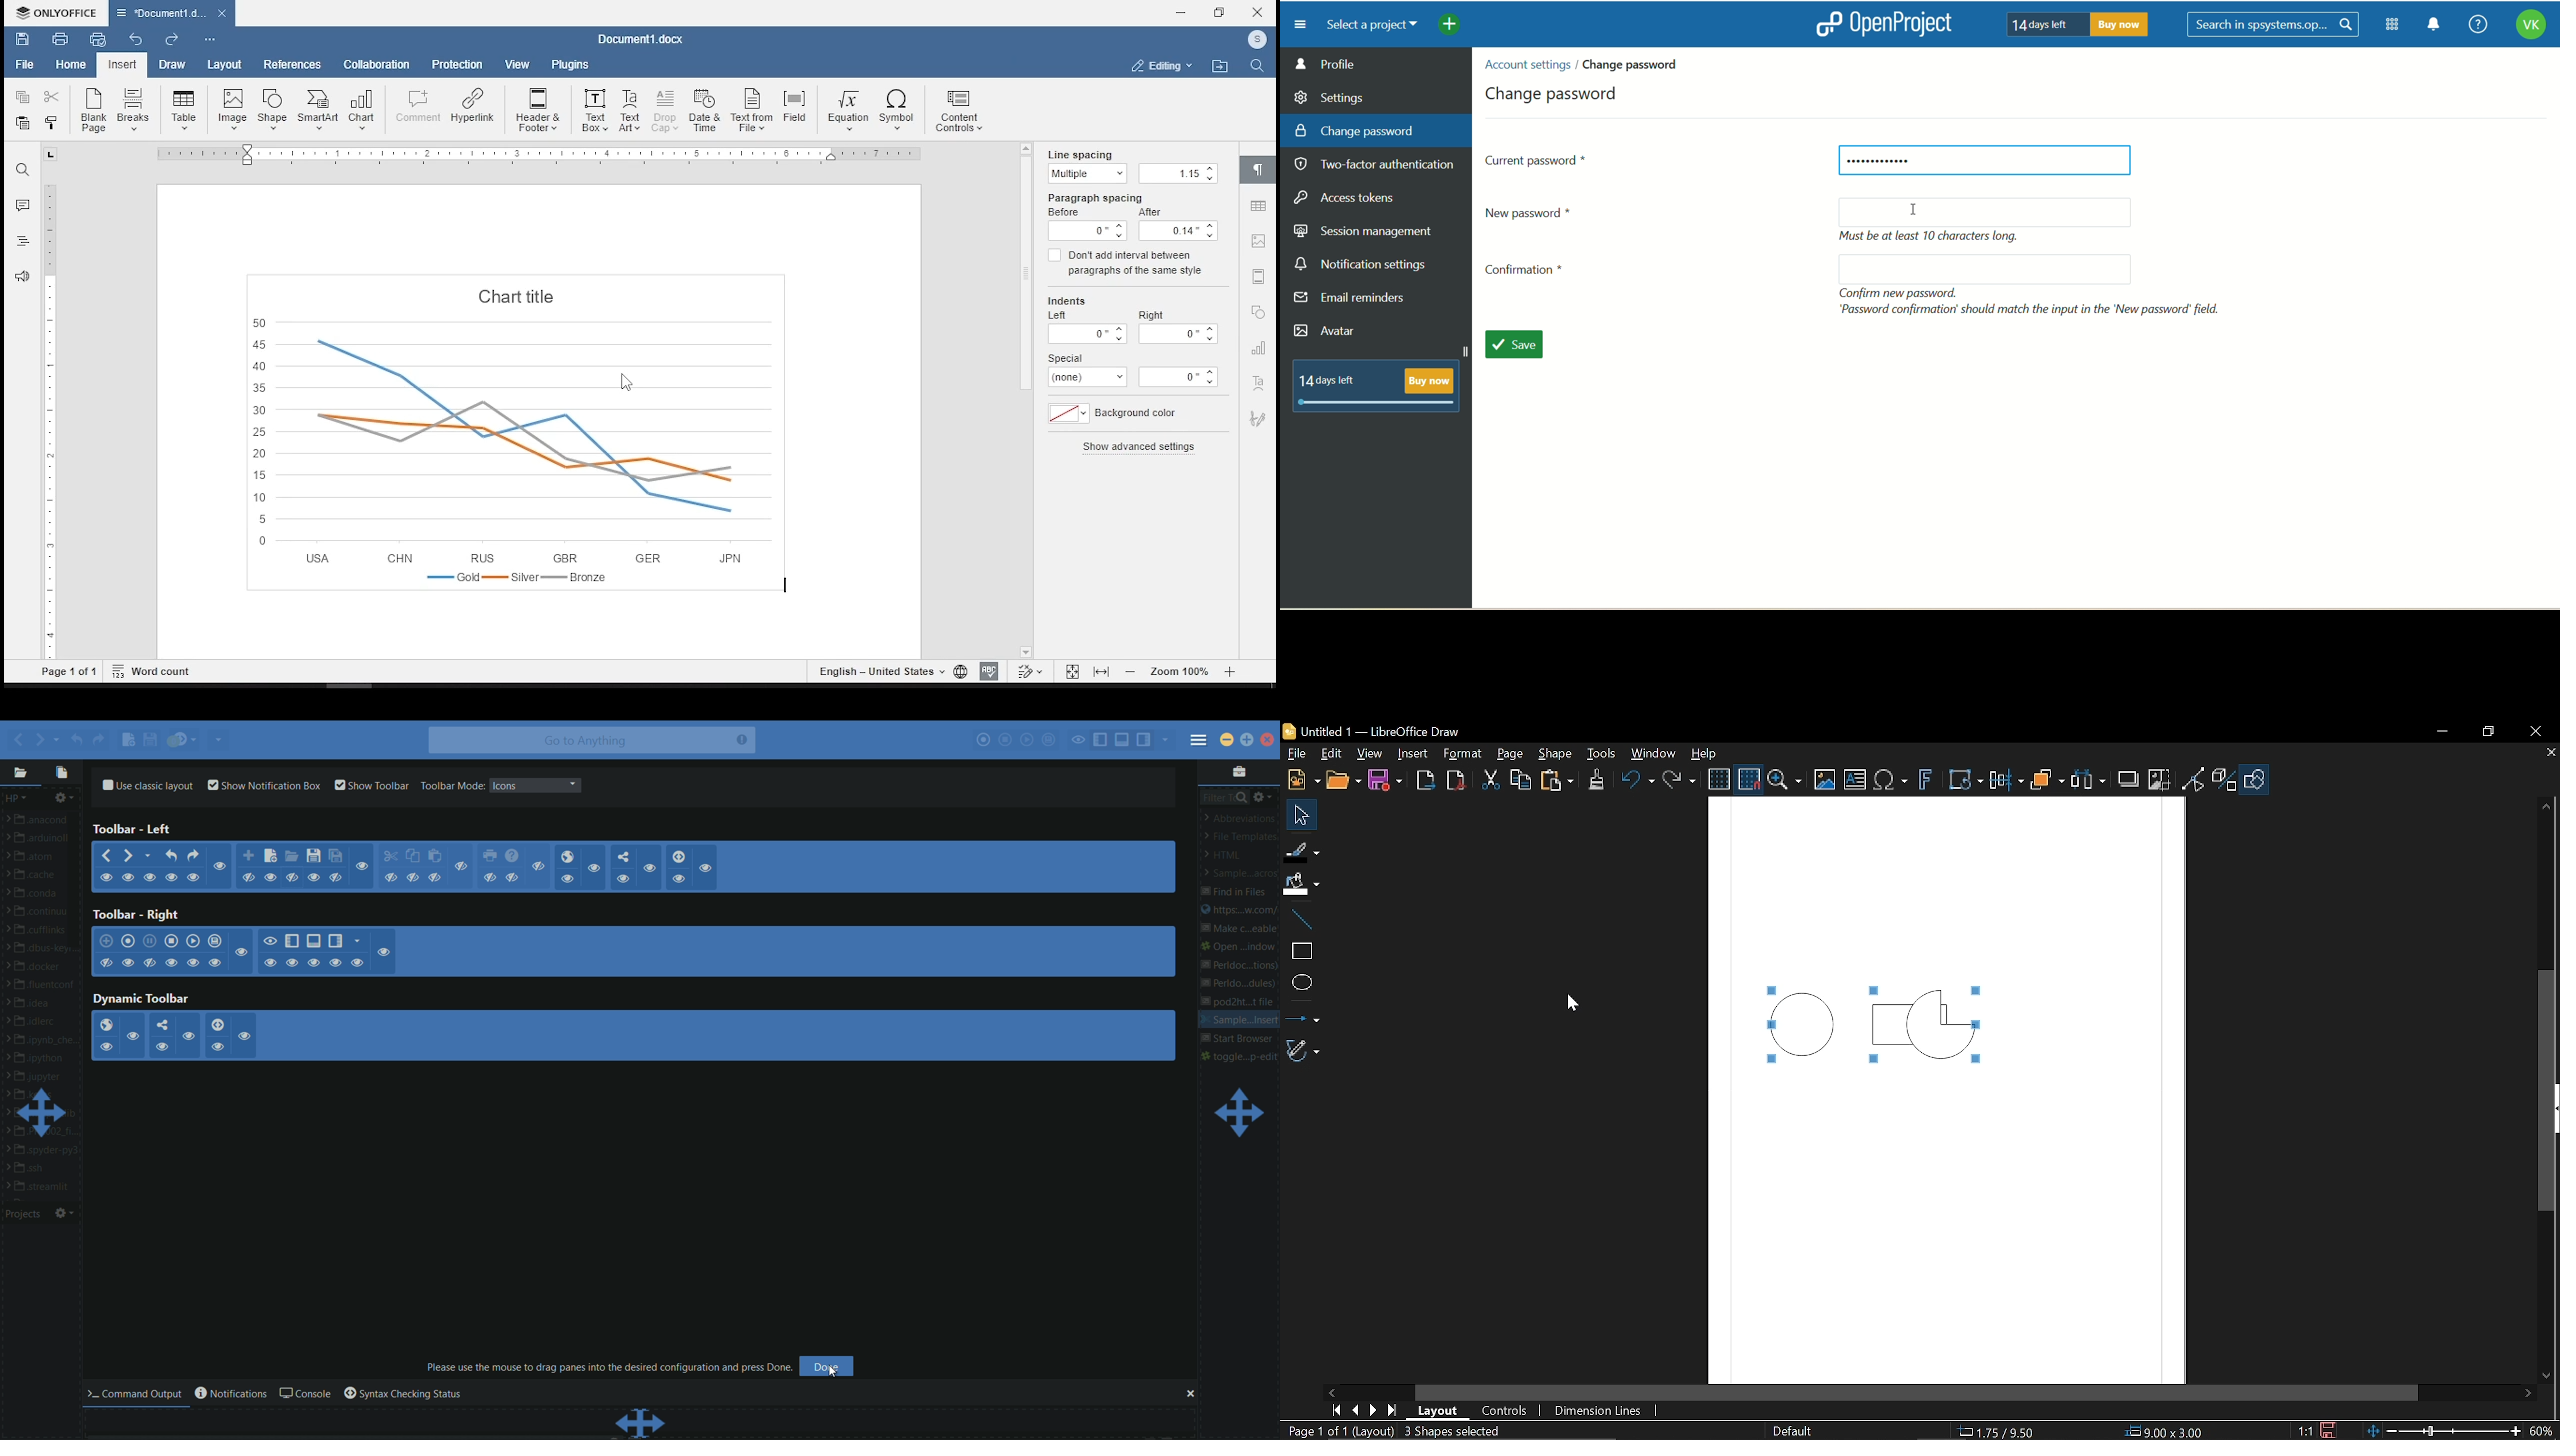 This screenshot has width=2576, height=1456. Describe the element at coordinates (59, 38) in the screenshot. I see `print file` at that location.